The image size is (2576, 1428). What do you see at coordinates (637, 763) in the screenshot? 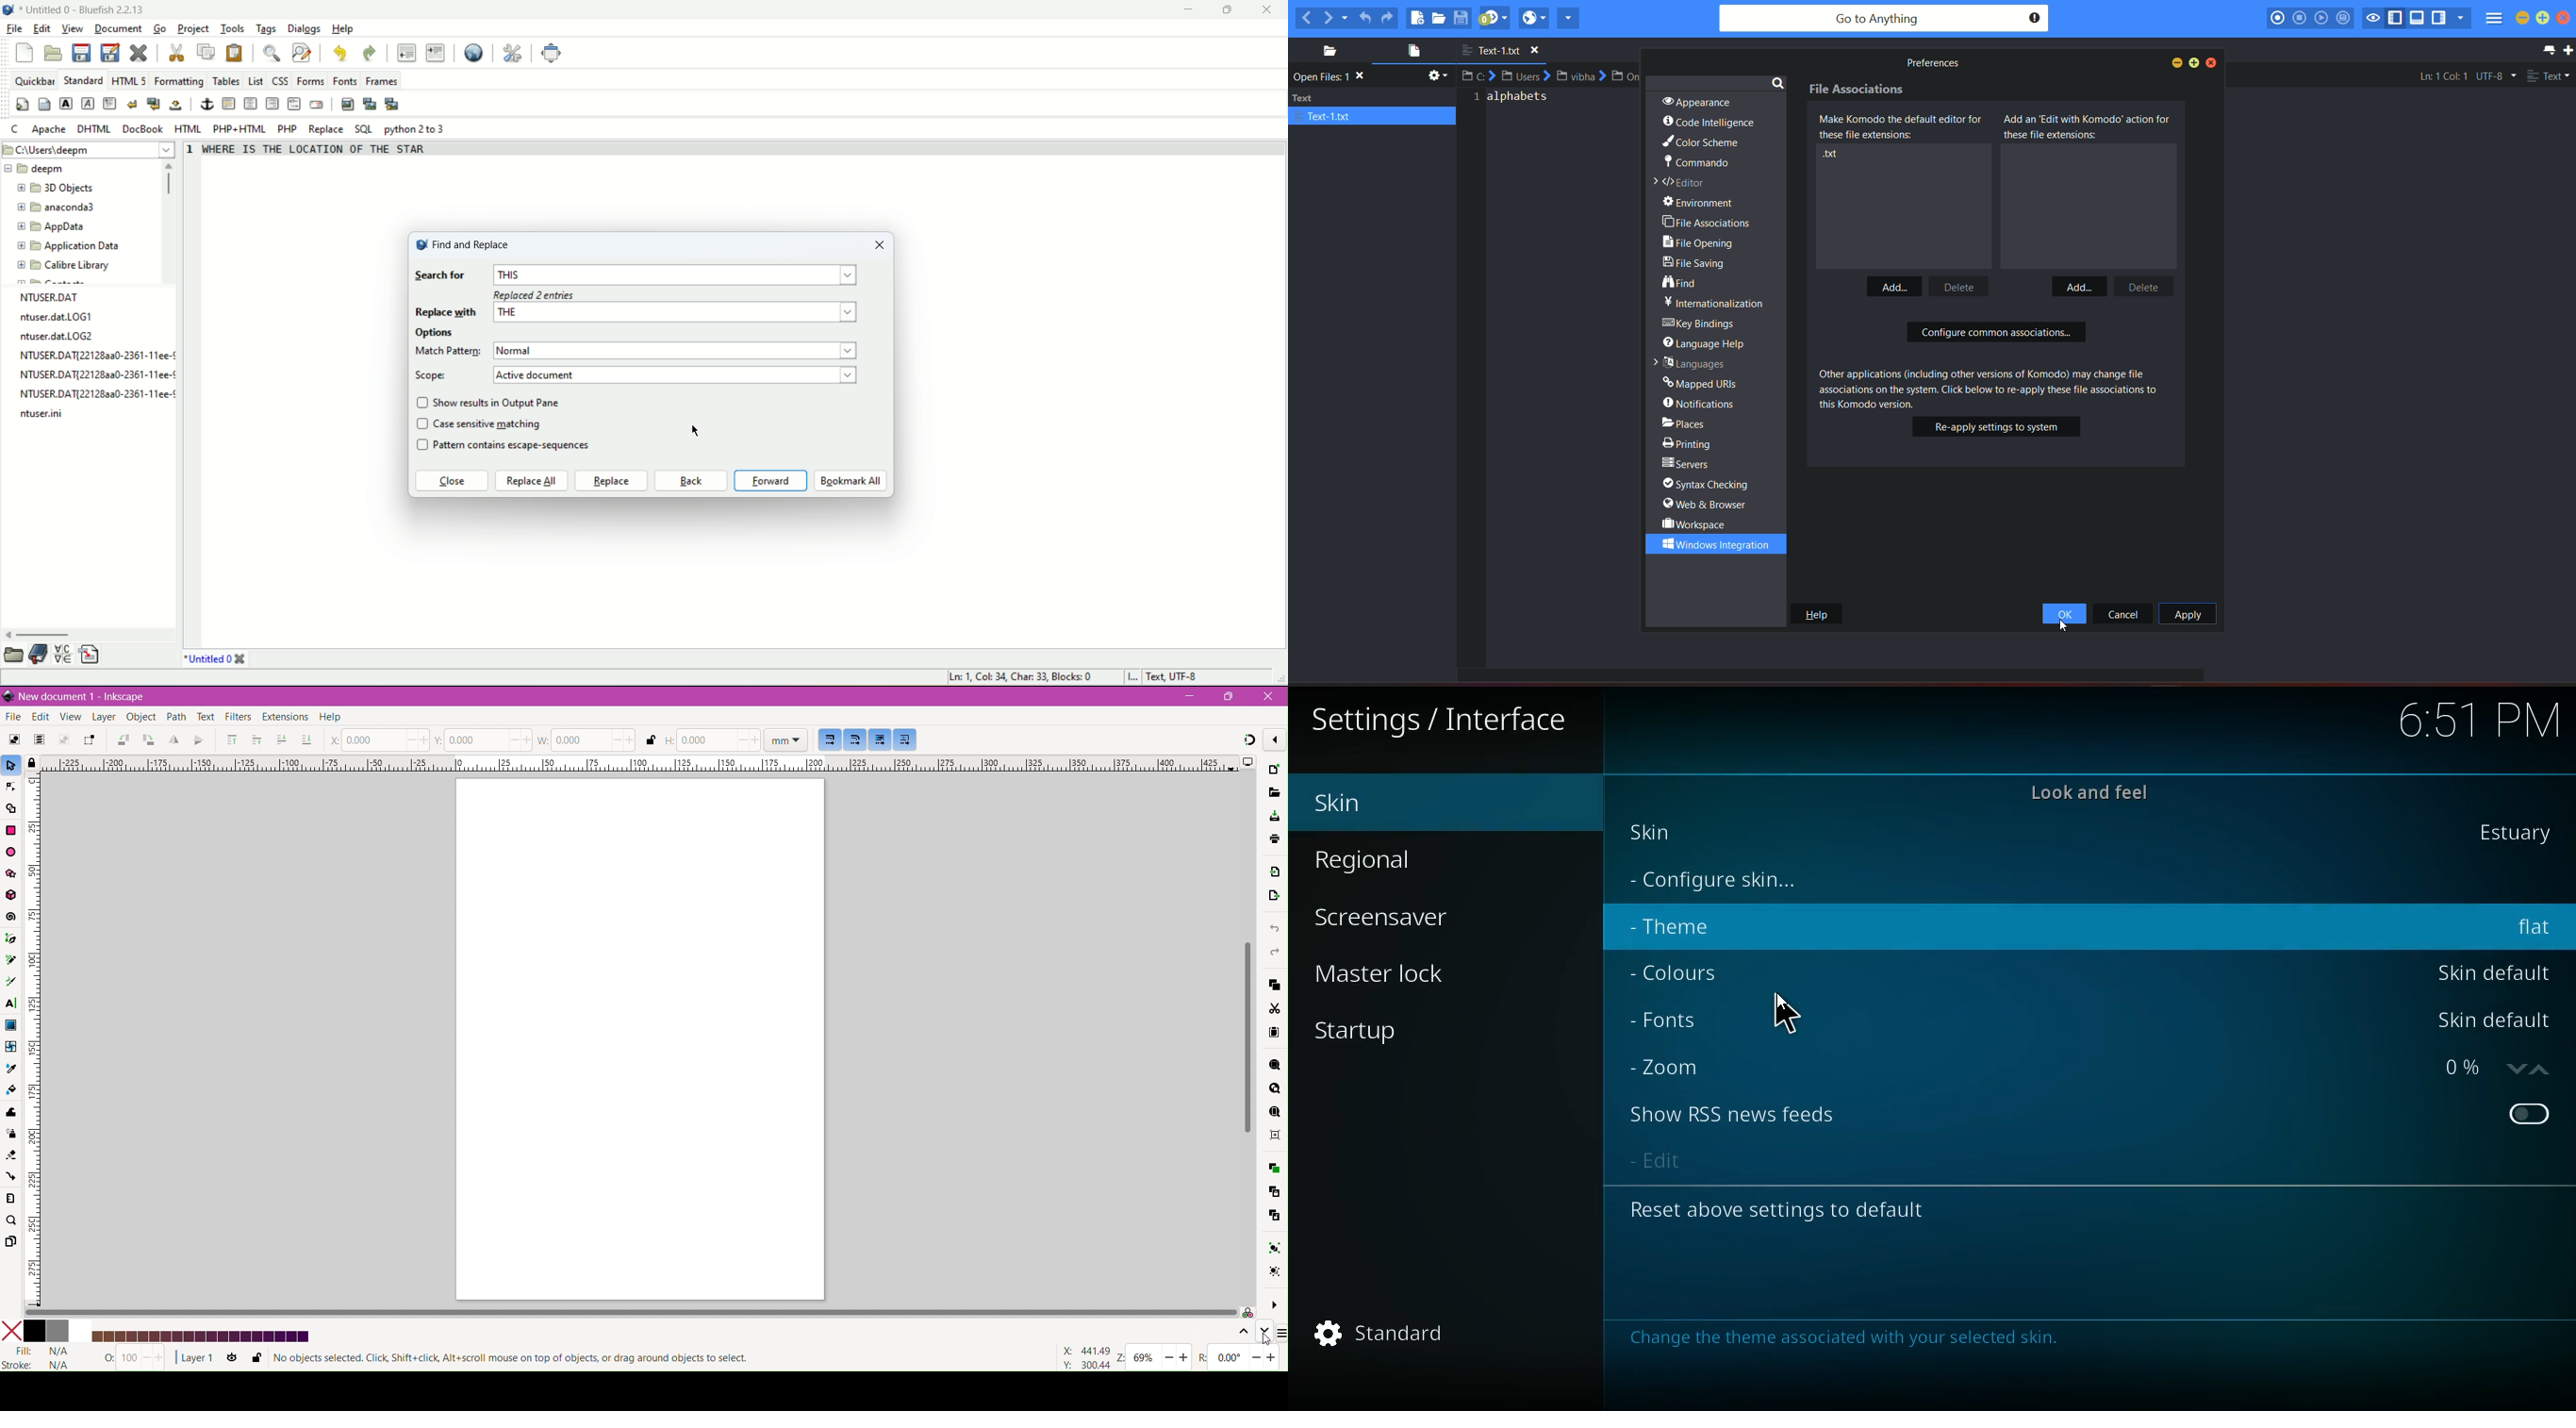
I see `Horizontal Ruler` at bounding box center [637, 763].